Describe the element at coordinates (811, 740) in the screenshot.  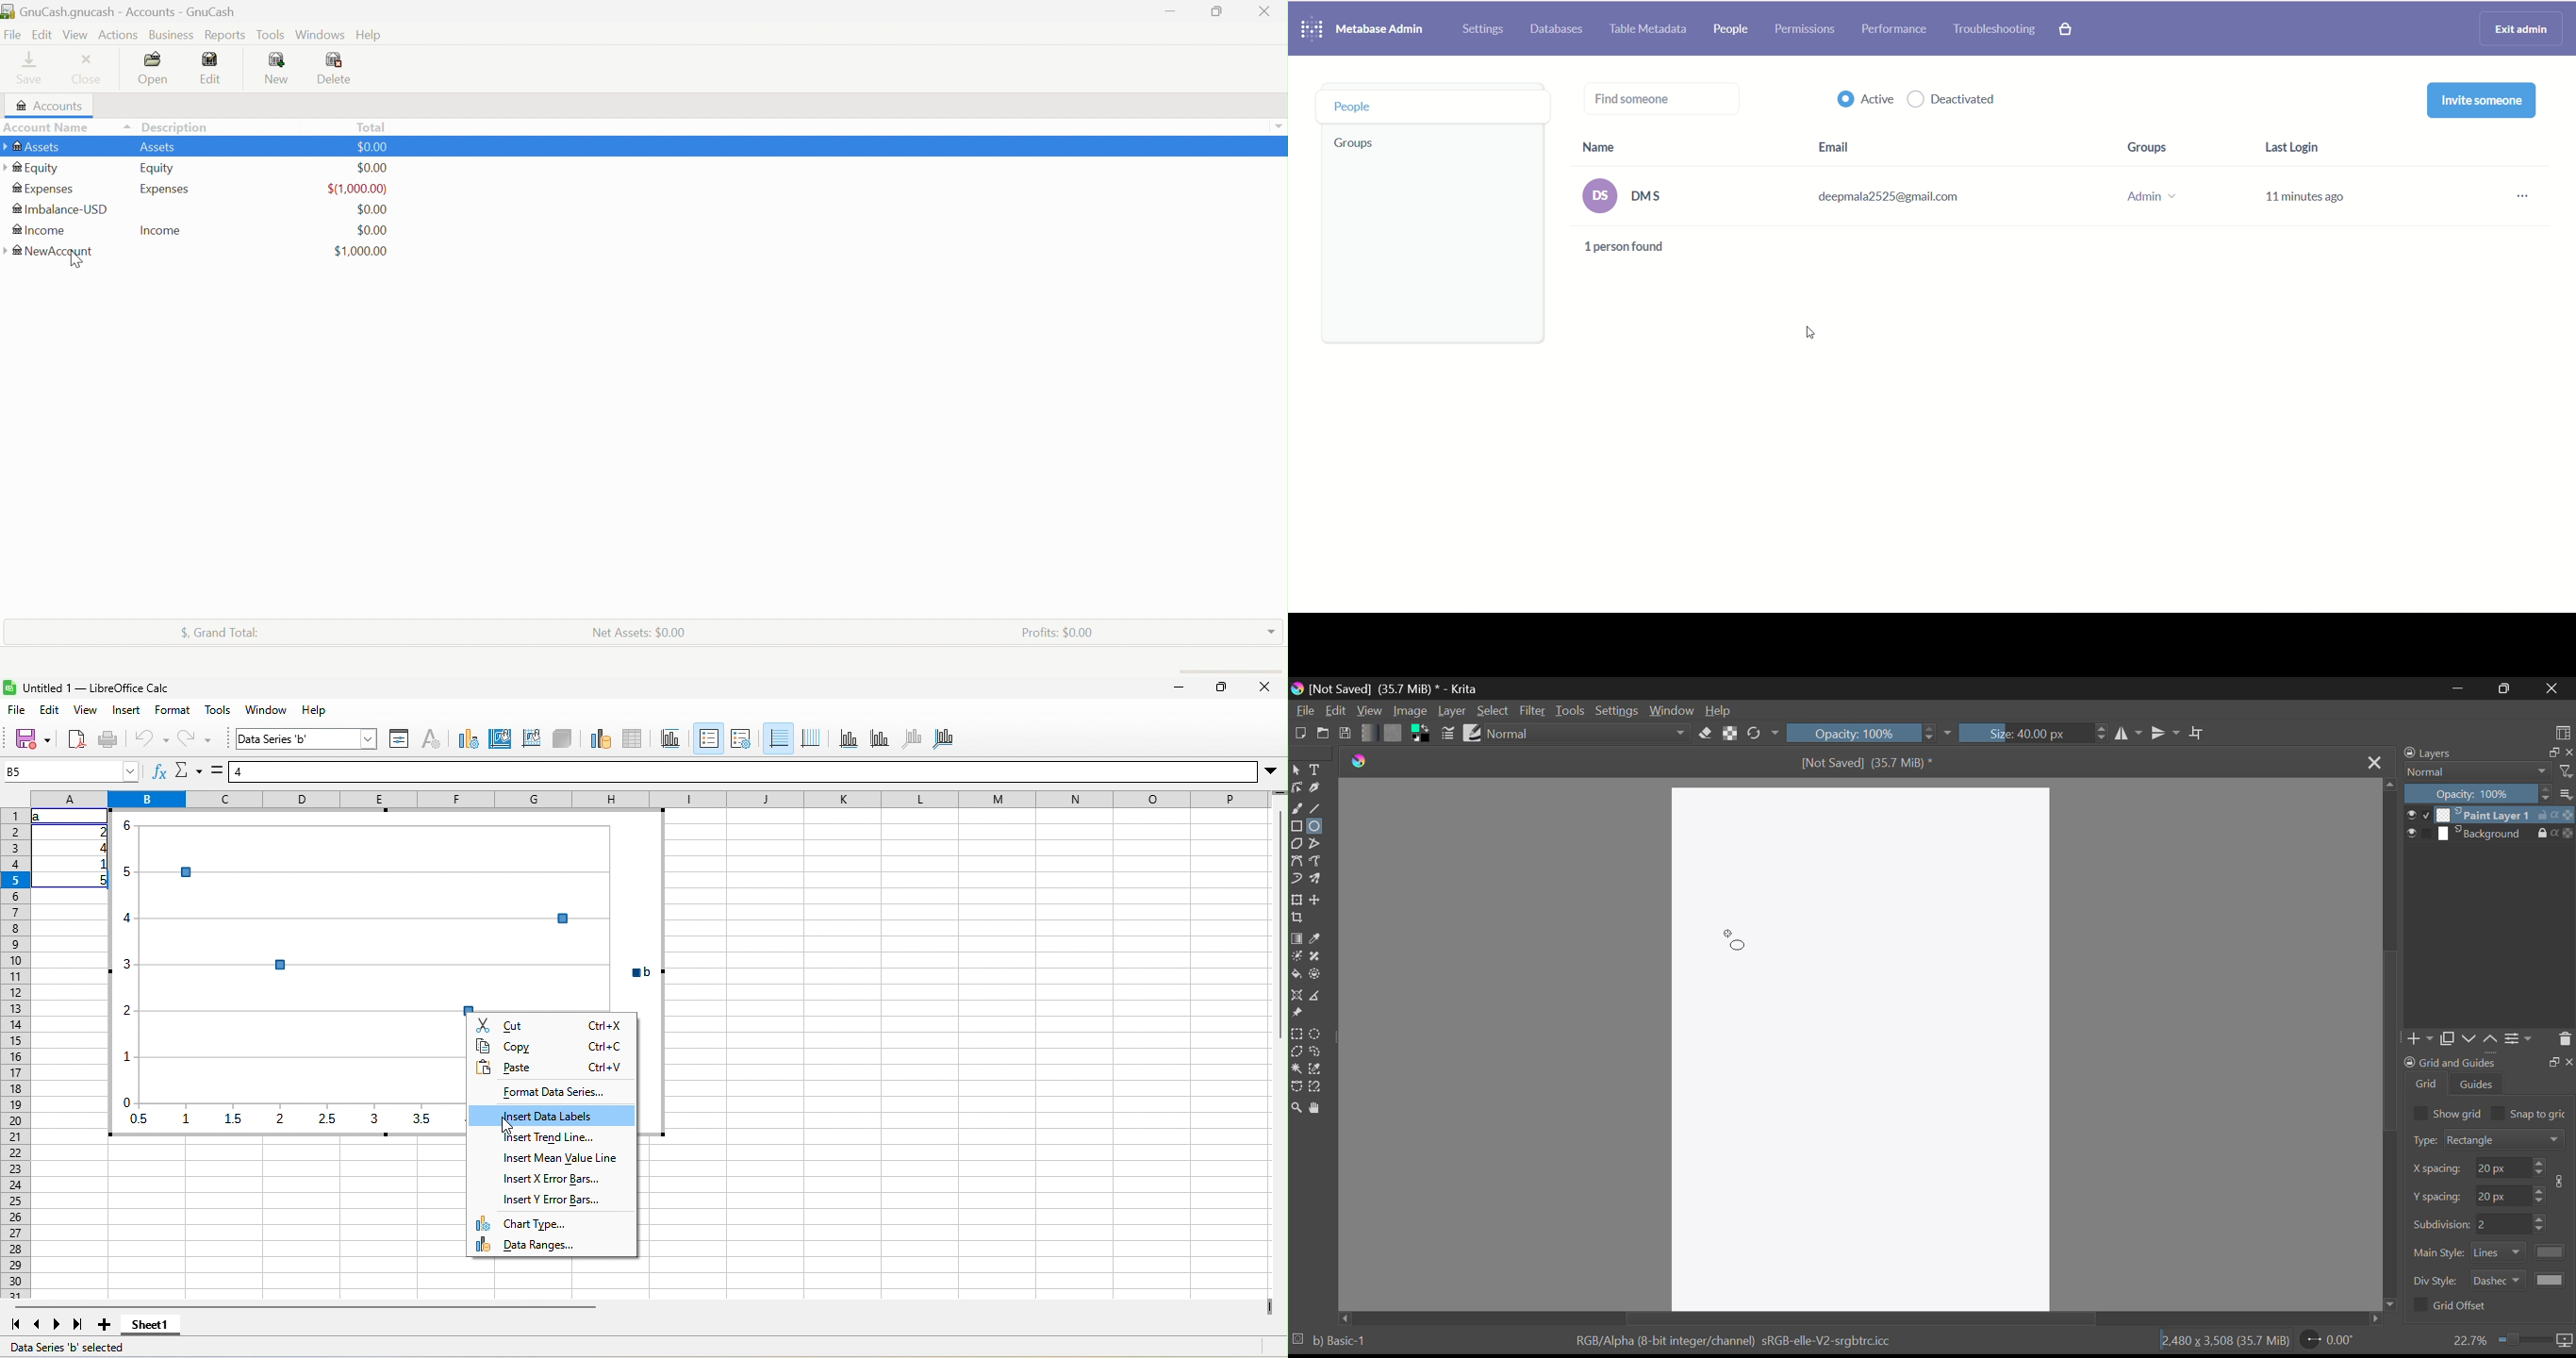
I see `vertical grids` at that location.